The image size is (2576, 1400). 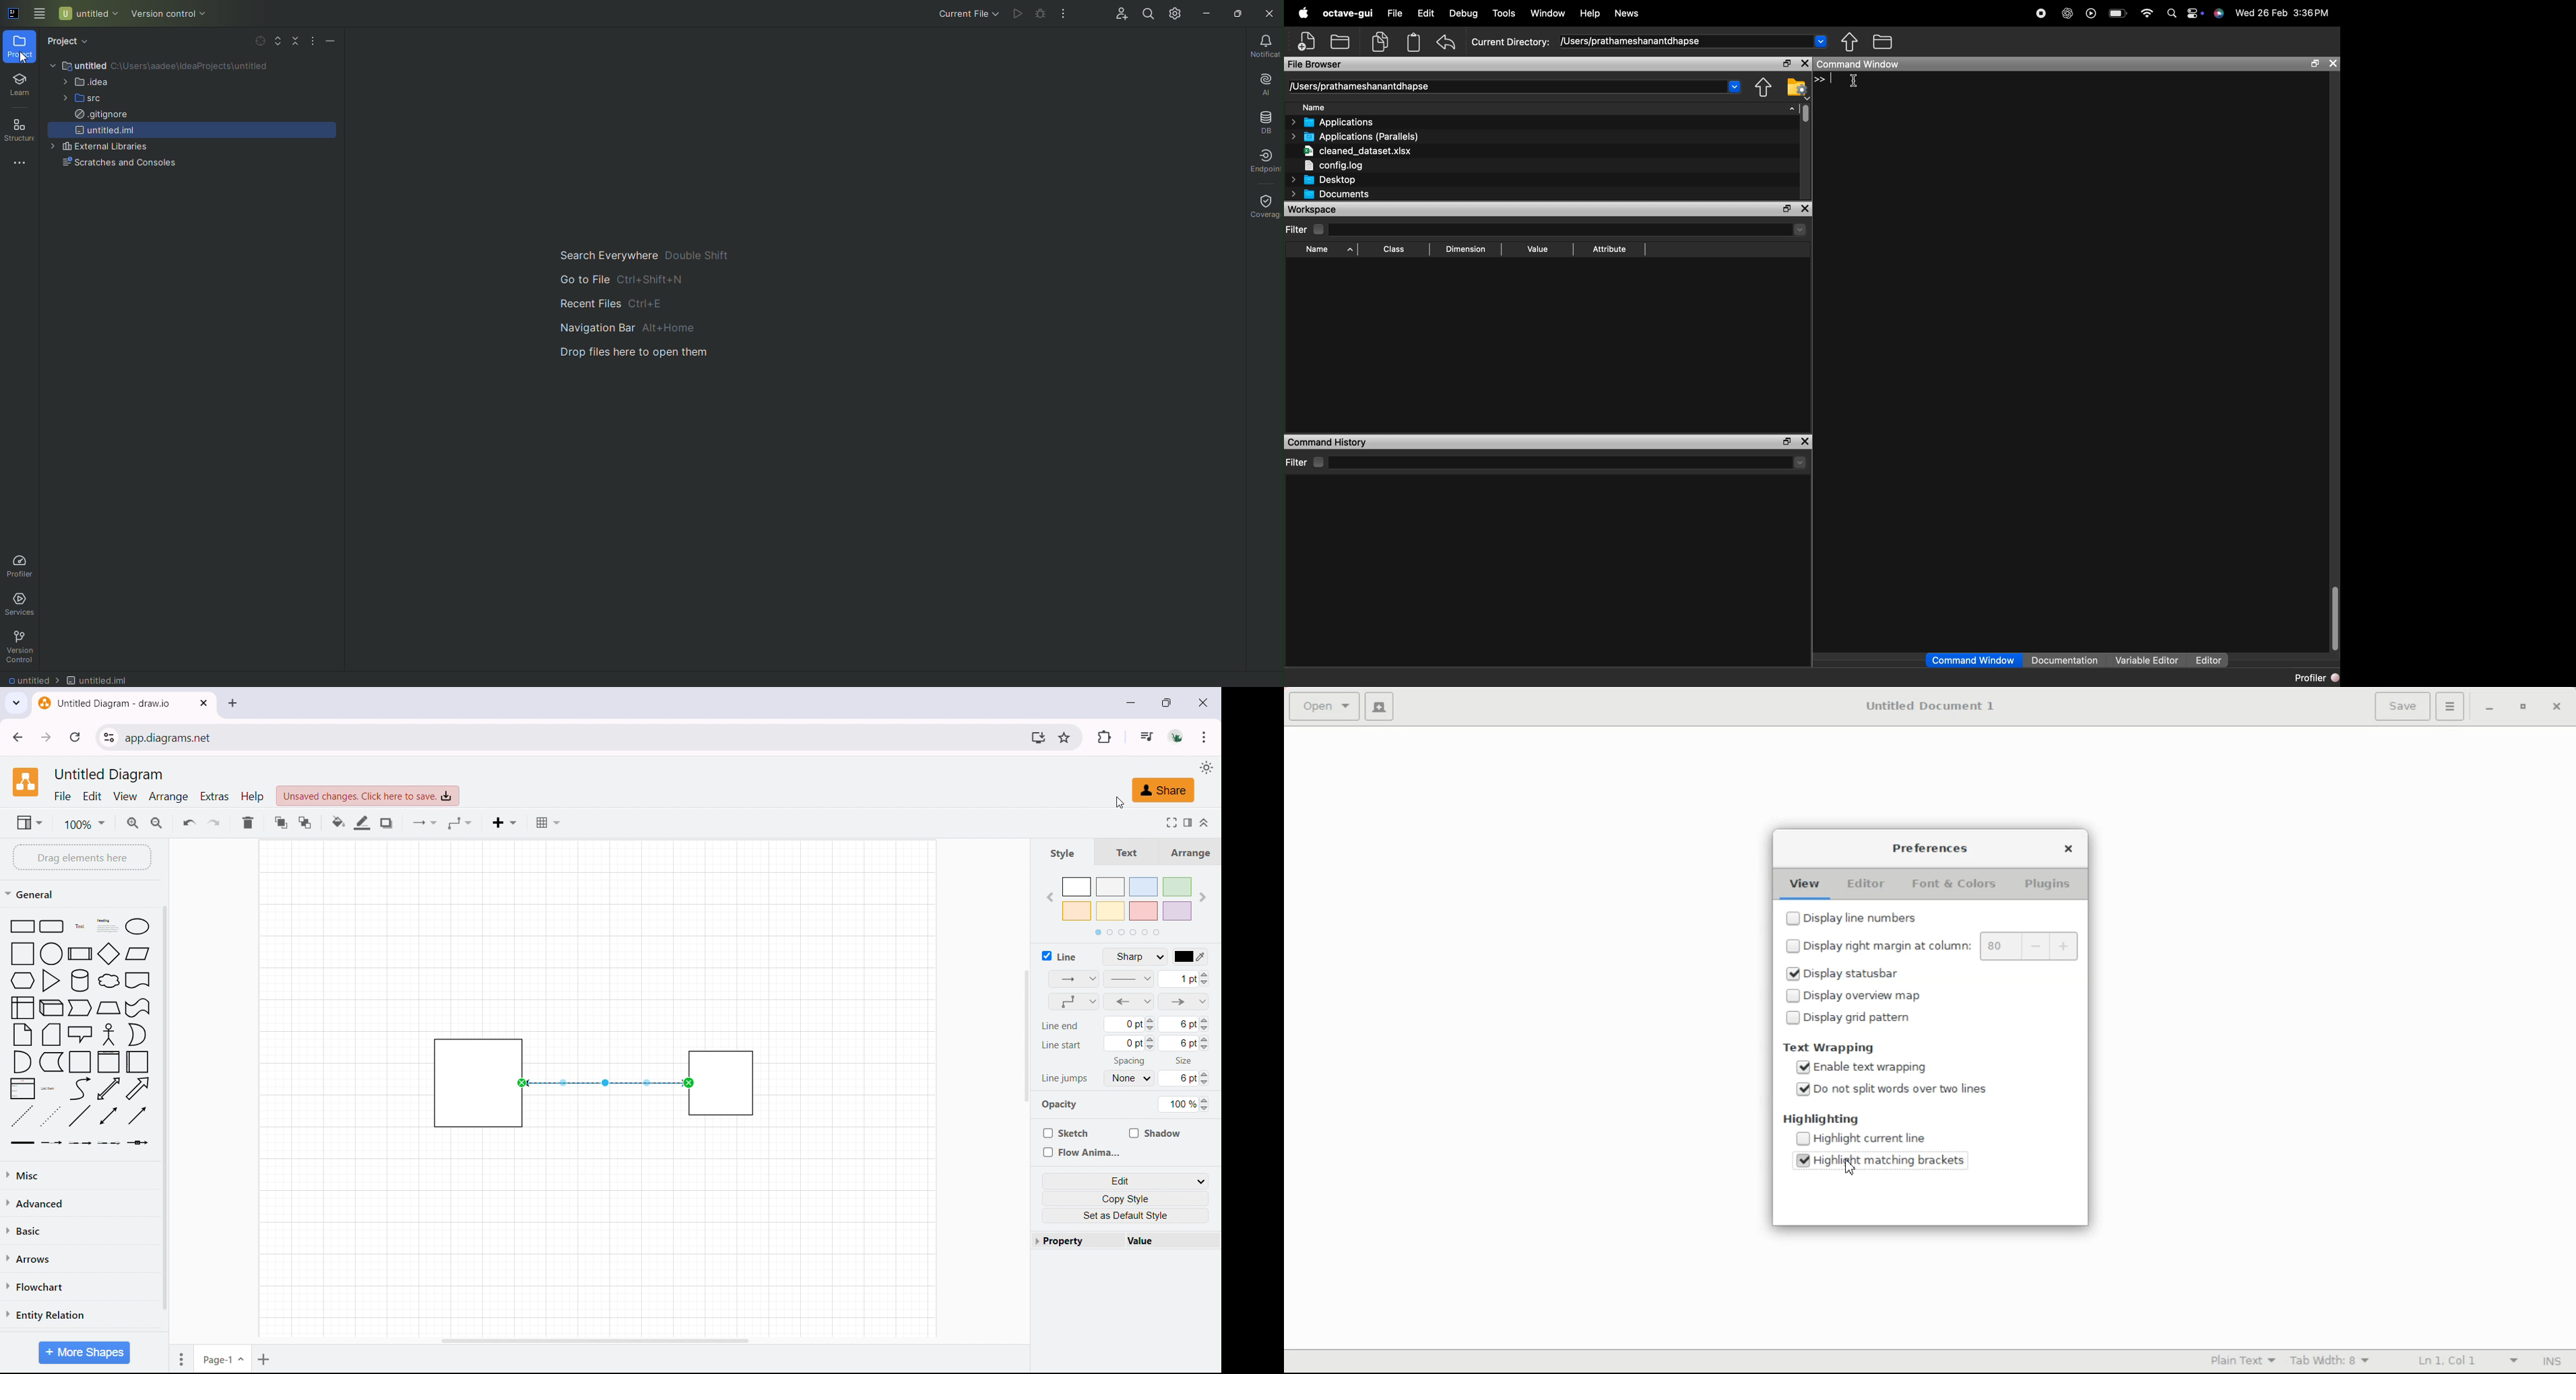 What do you see at coordinates (2120, 13) in the screenshot?
I see `battery` at bounding box center [2120, 13].